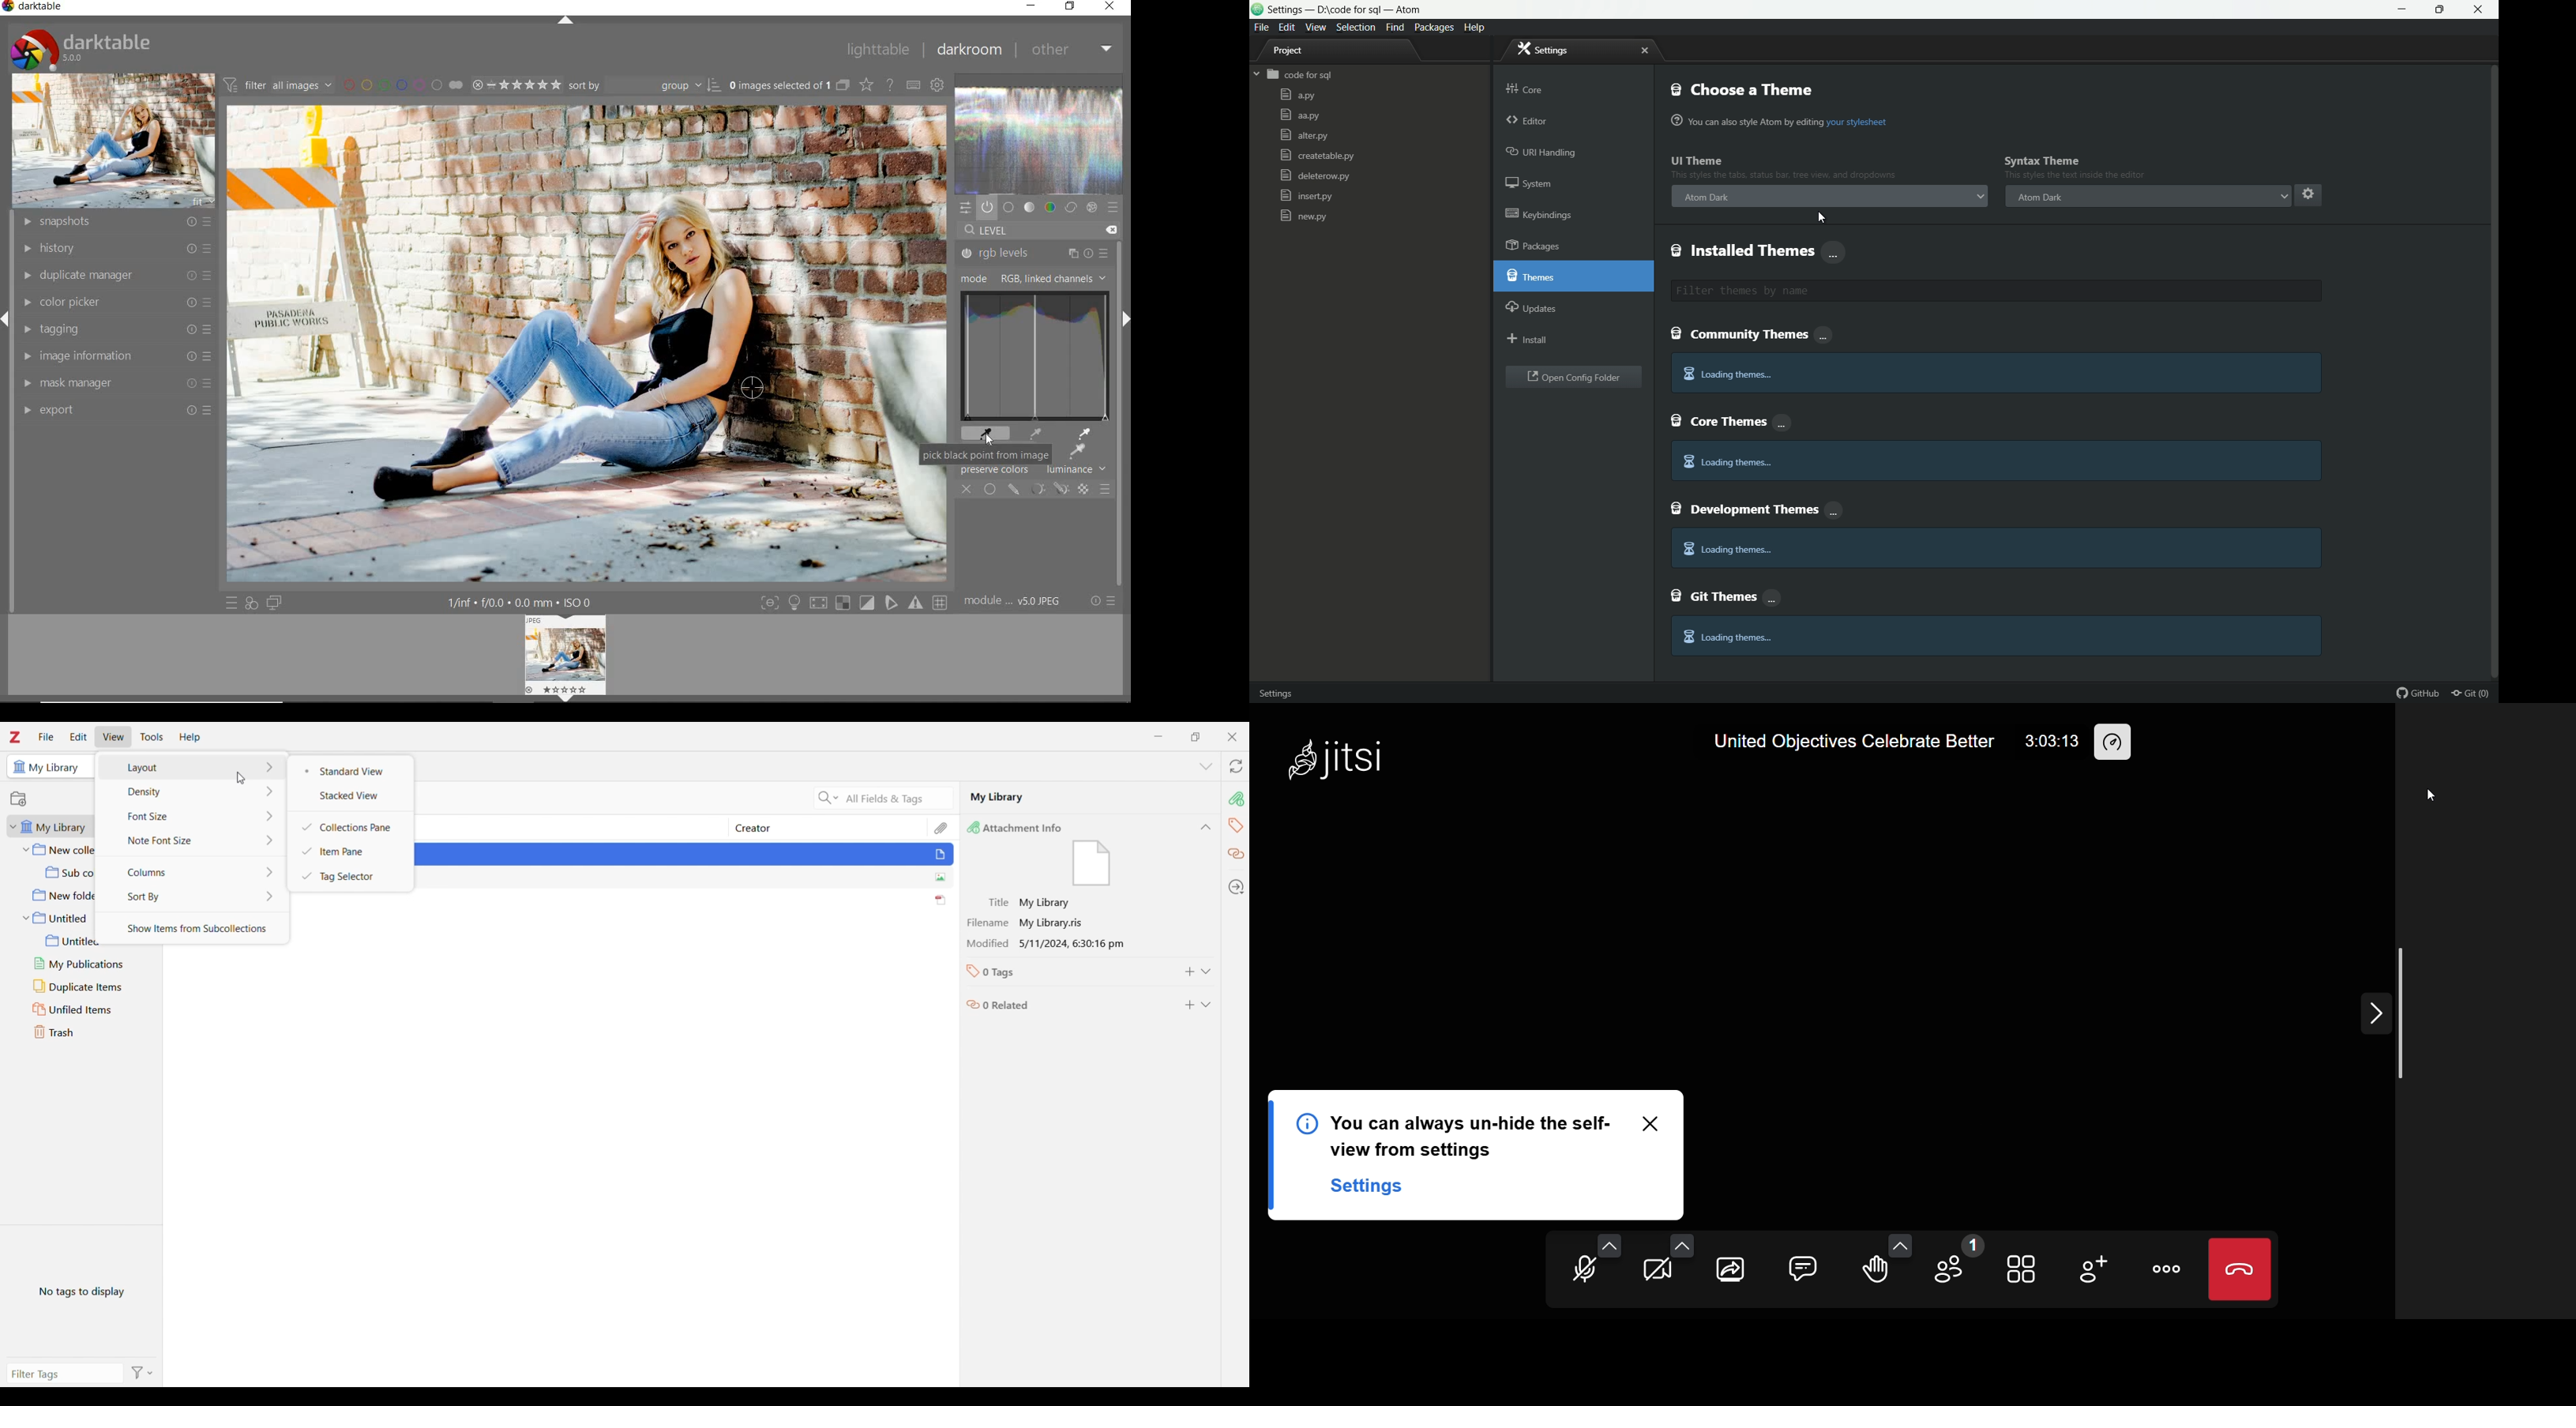 The height and width of the screenshot is (1428, 2576). What do you see at coordinates (1539, 214) in the screenshot?
I see `keybindings` at bounding box center [1539, 214].